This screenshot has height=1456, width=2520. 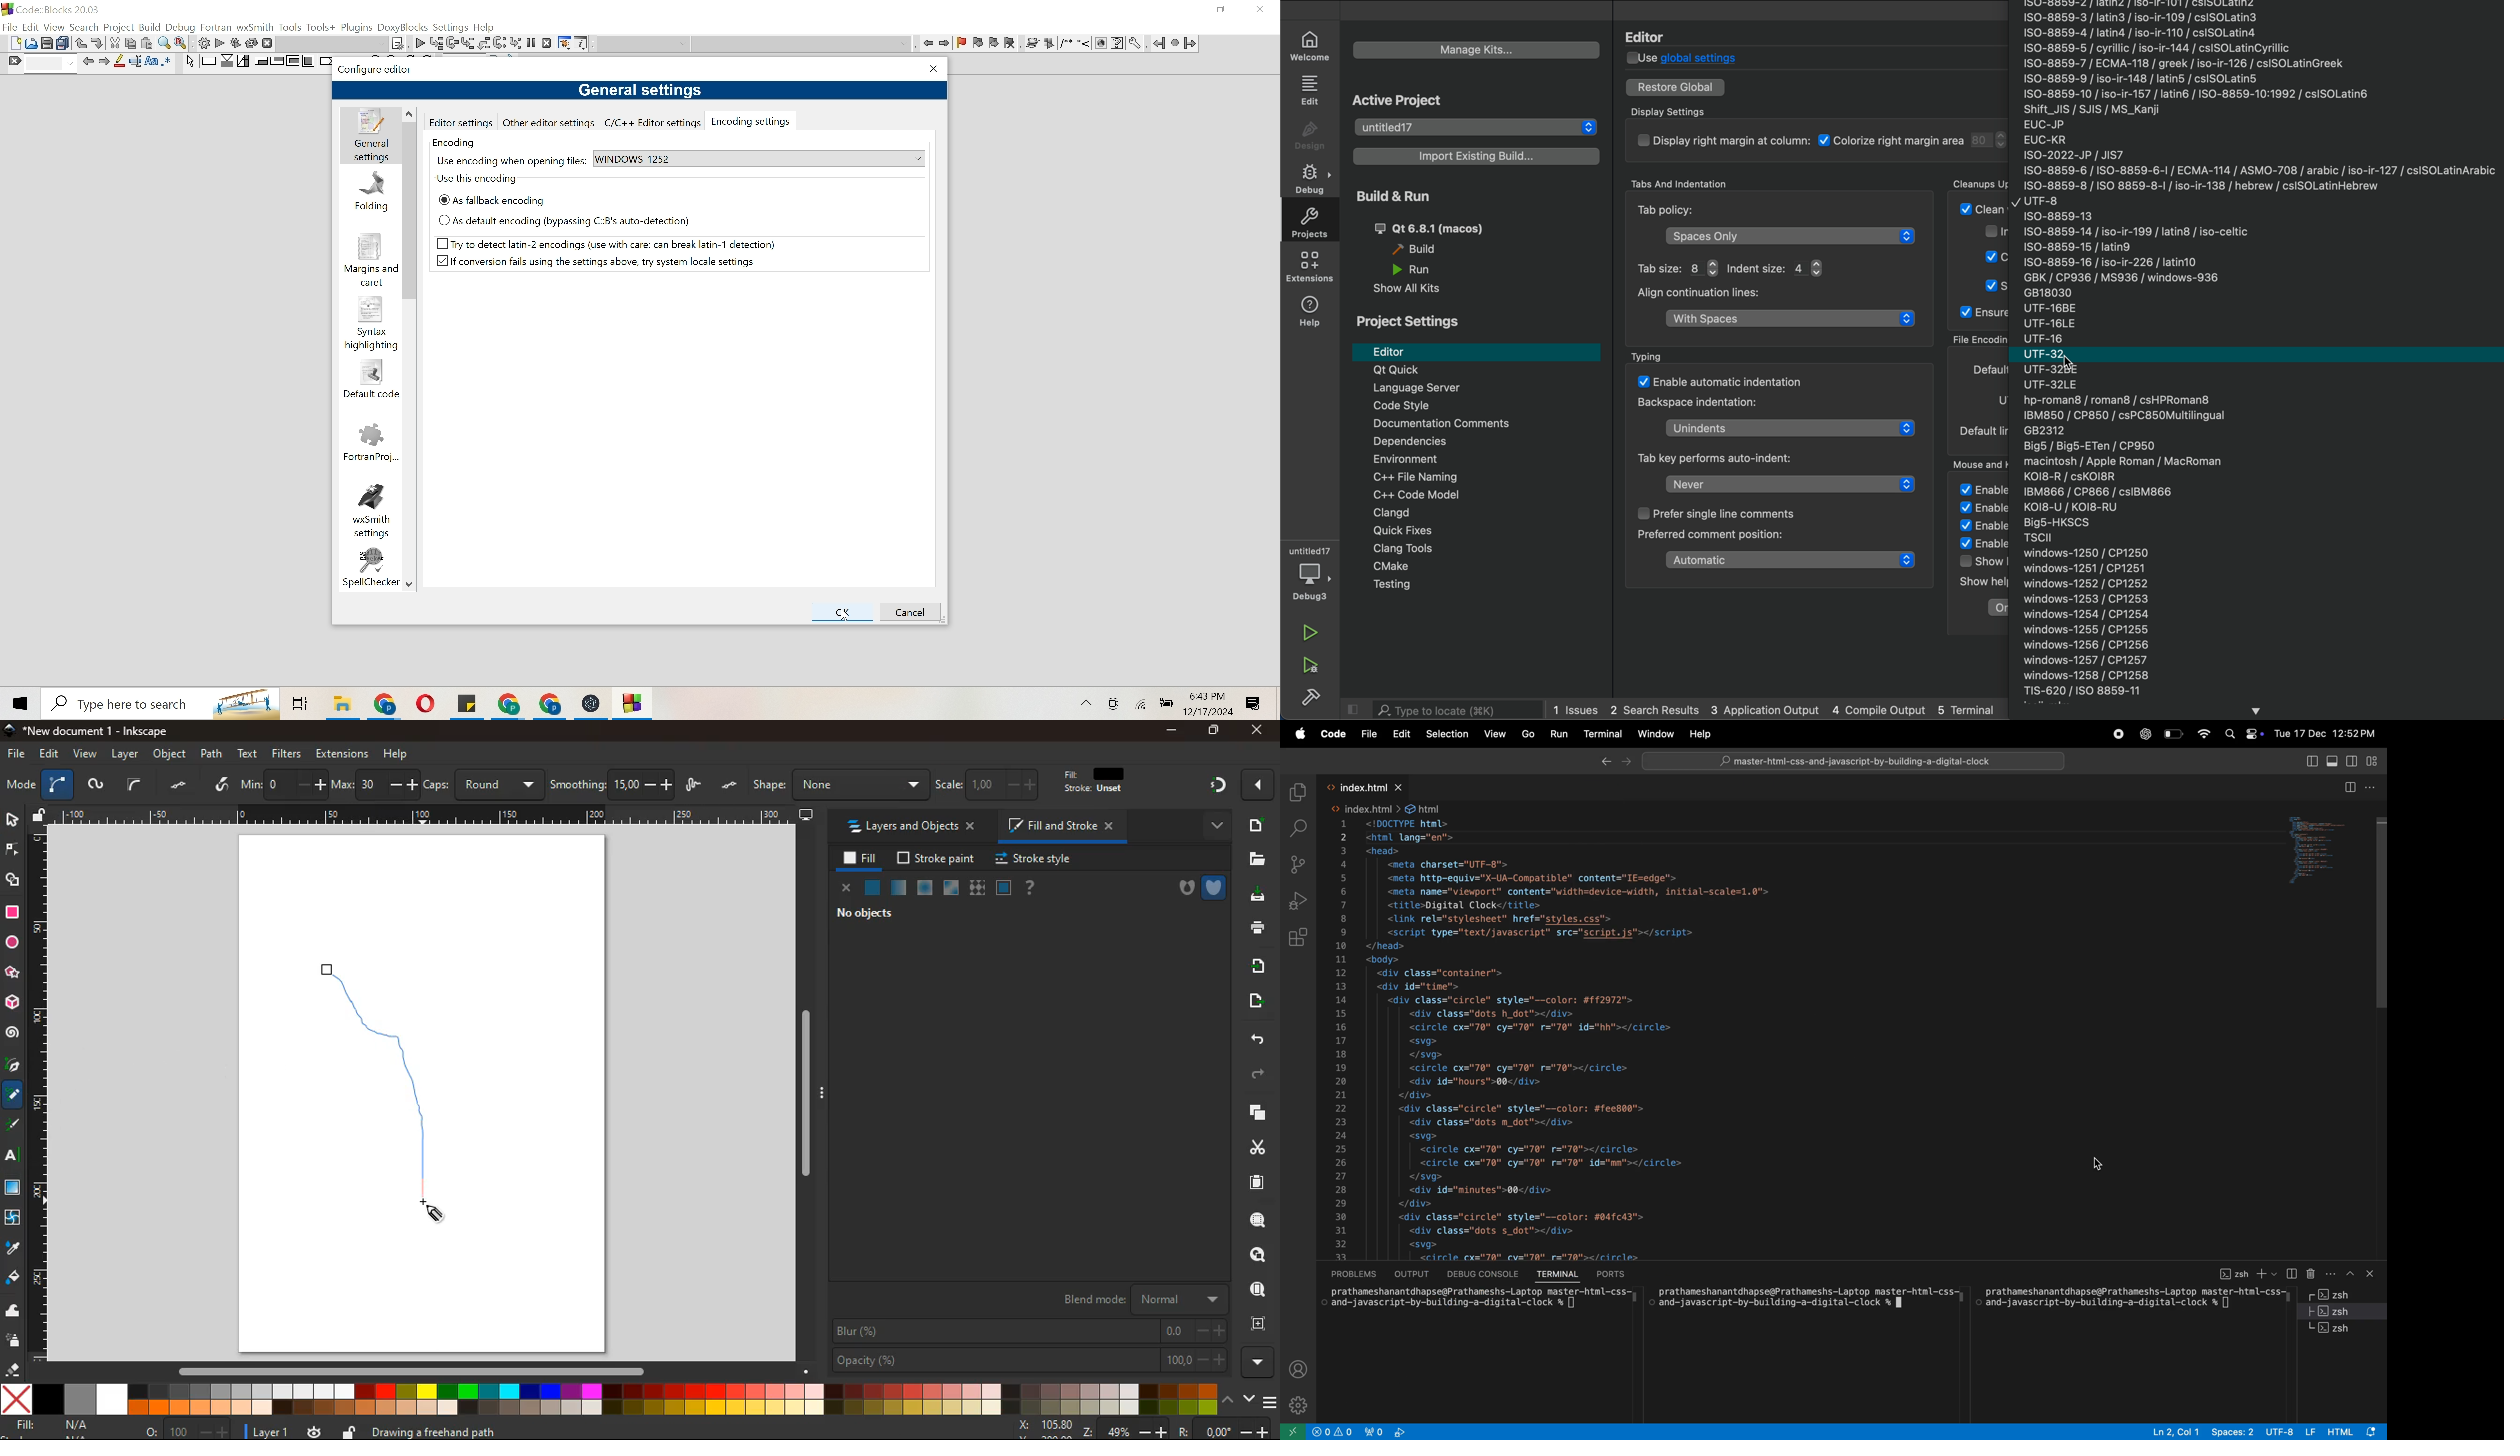 What do you see at coordinates (927, 889) in the screenshot?
I see `ice` at bounding box center [927, 889].